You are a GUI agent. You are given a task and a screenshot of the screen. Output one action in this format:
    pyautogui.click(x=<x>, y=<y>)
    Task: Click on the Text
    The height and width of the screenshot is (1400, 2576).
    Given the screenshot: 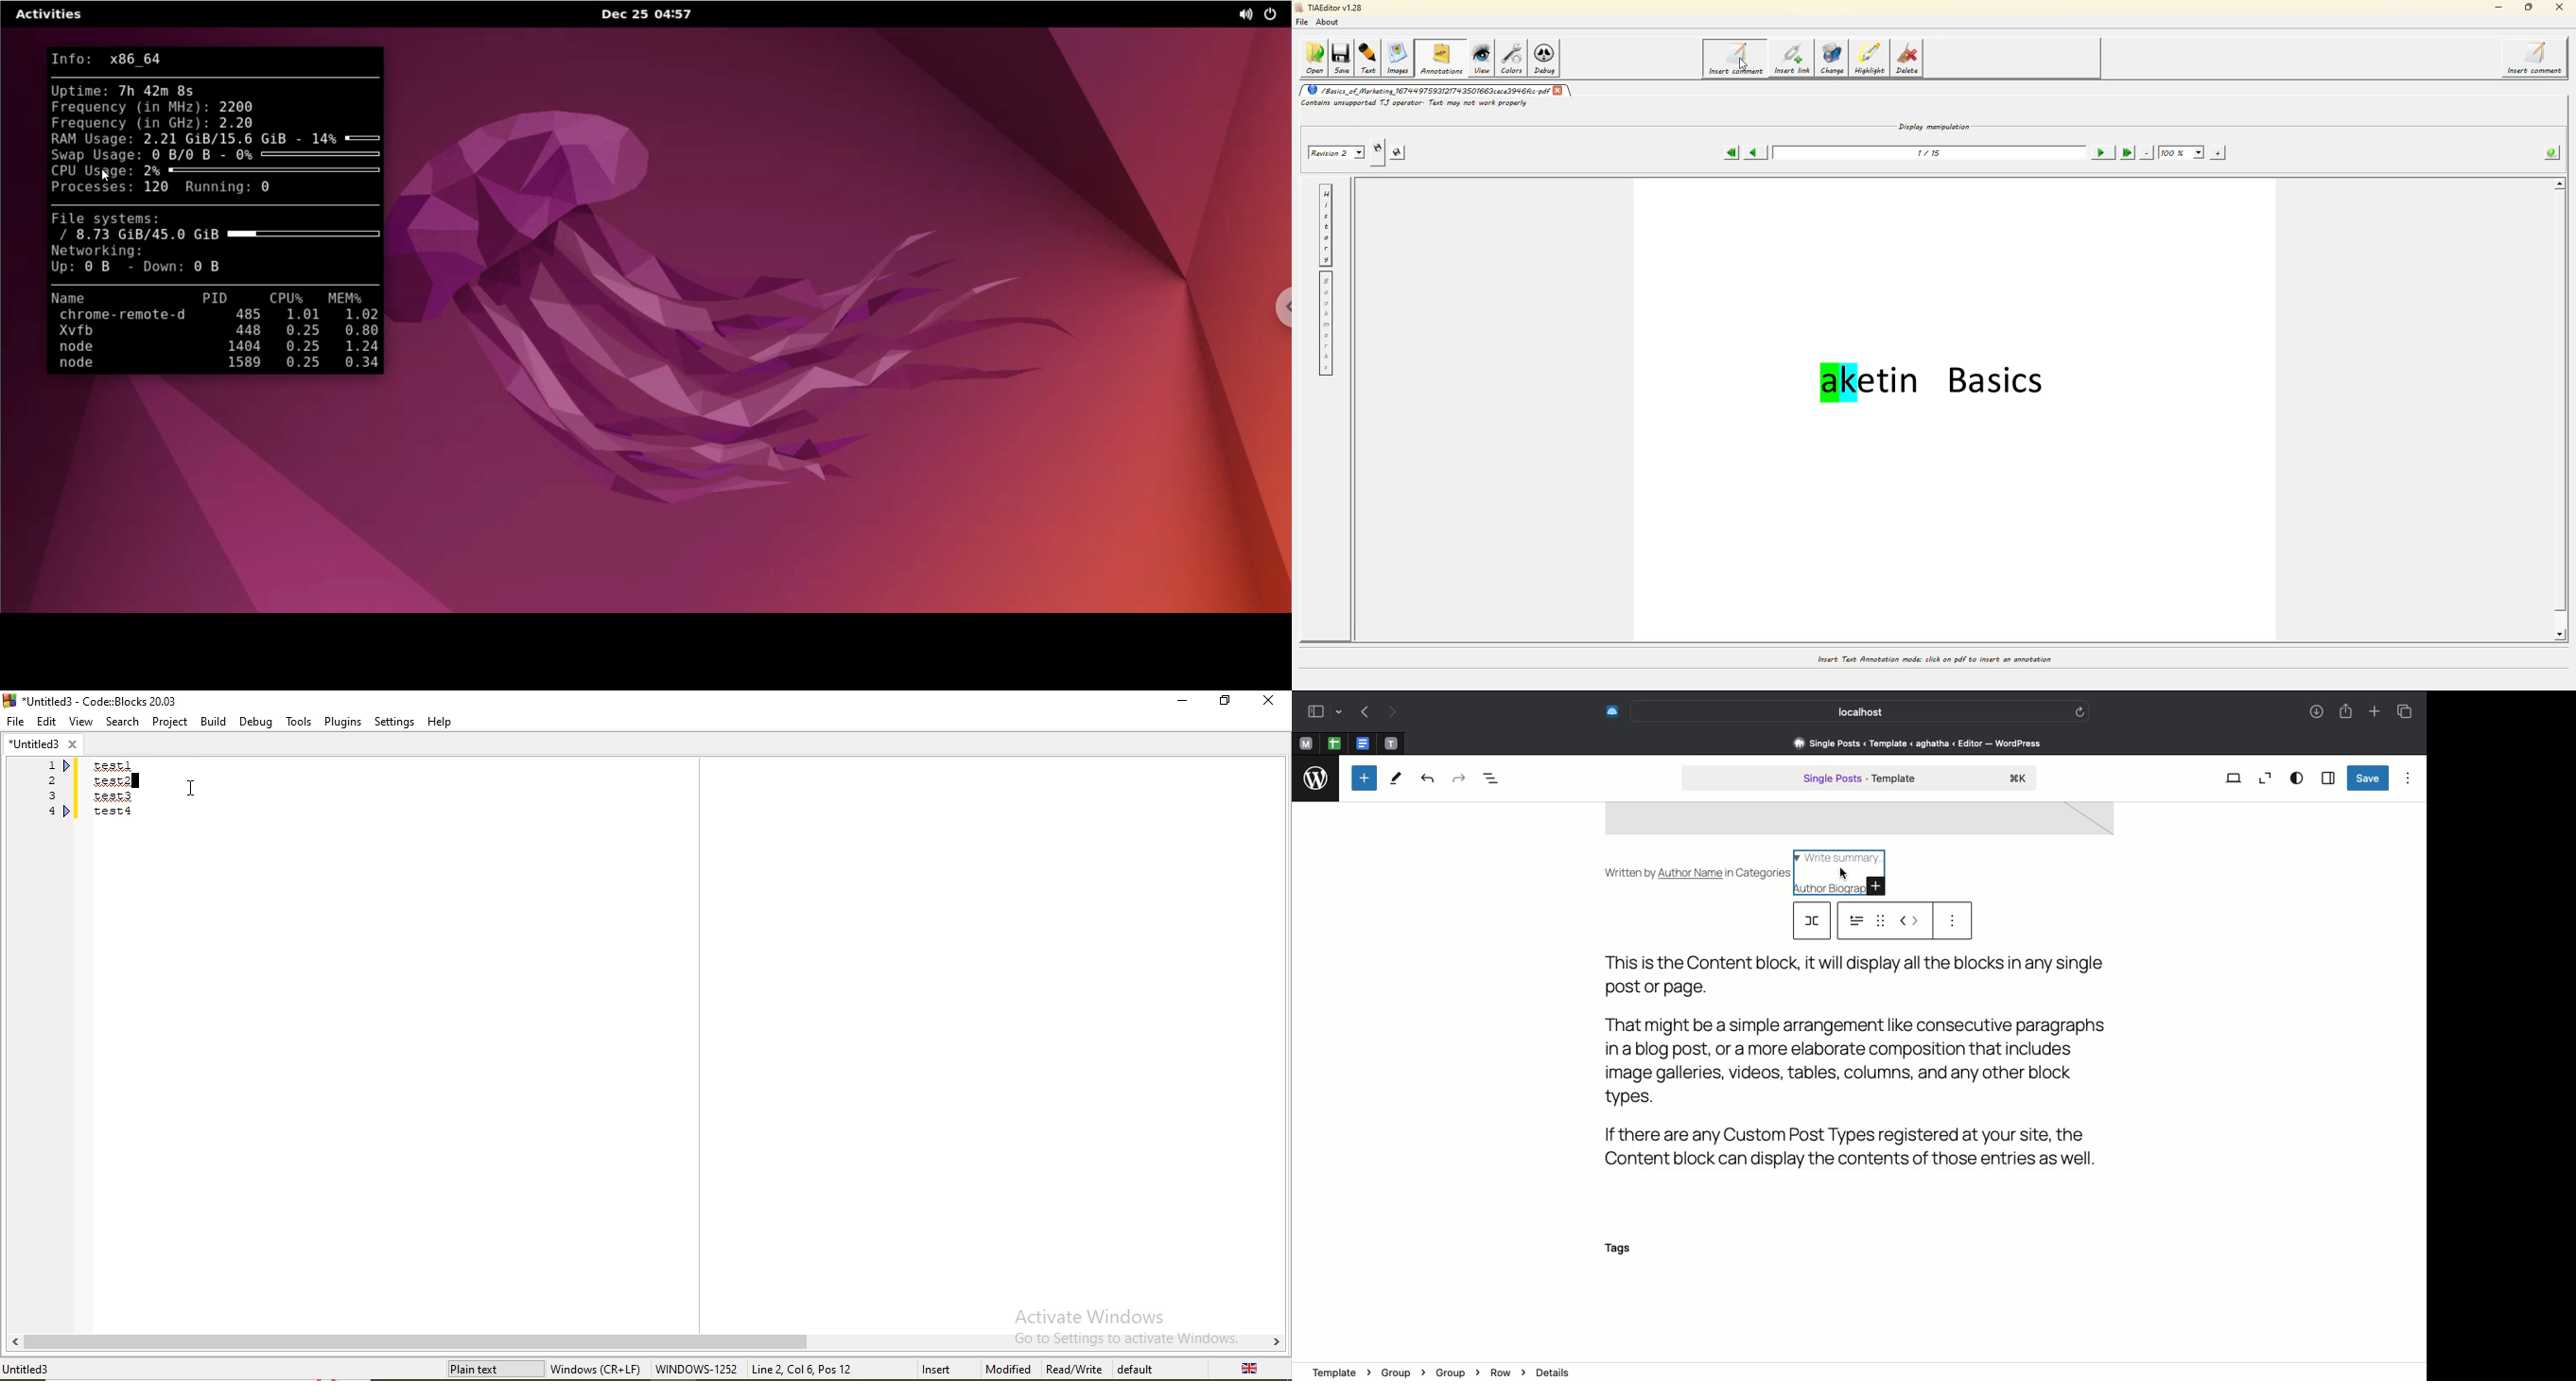 What is the action you would take?
    pyautogui.click(x=1864, y=1058)
    